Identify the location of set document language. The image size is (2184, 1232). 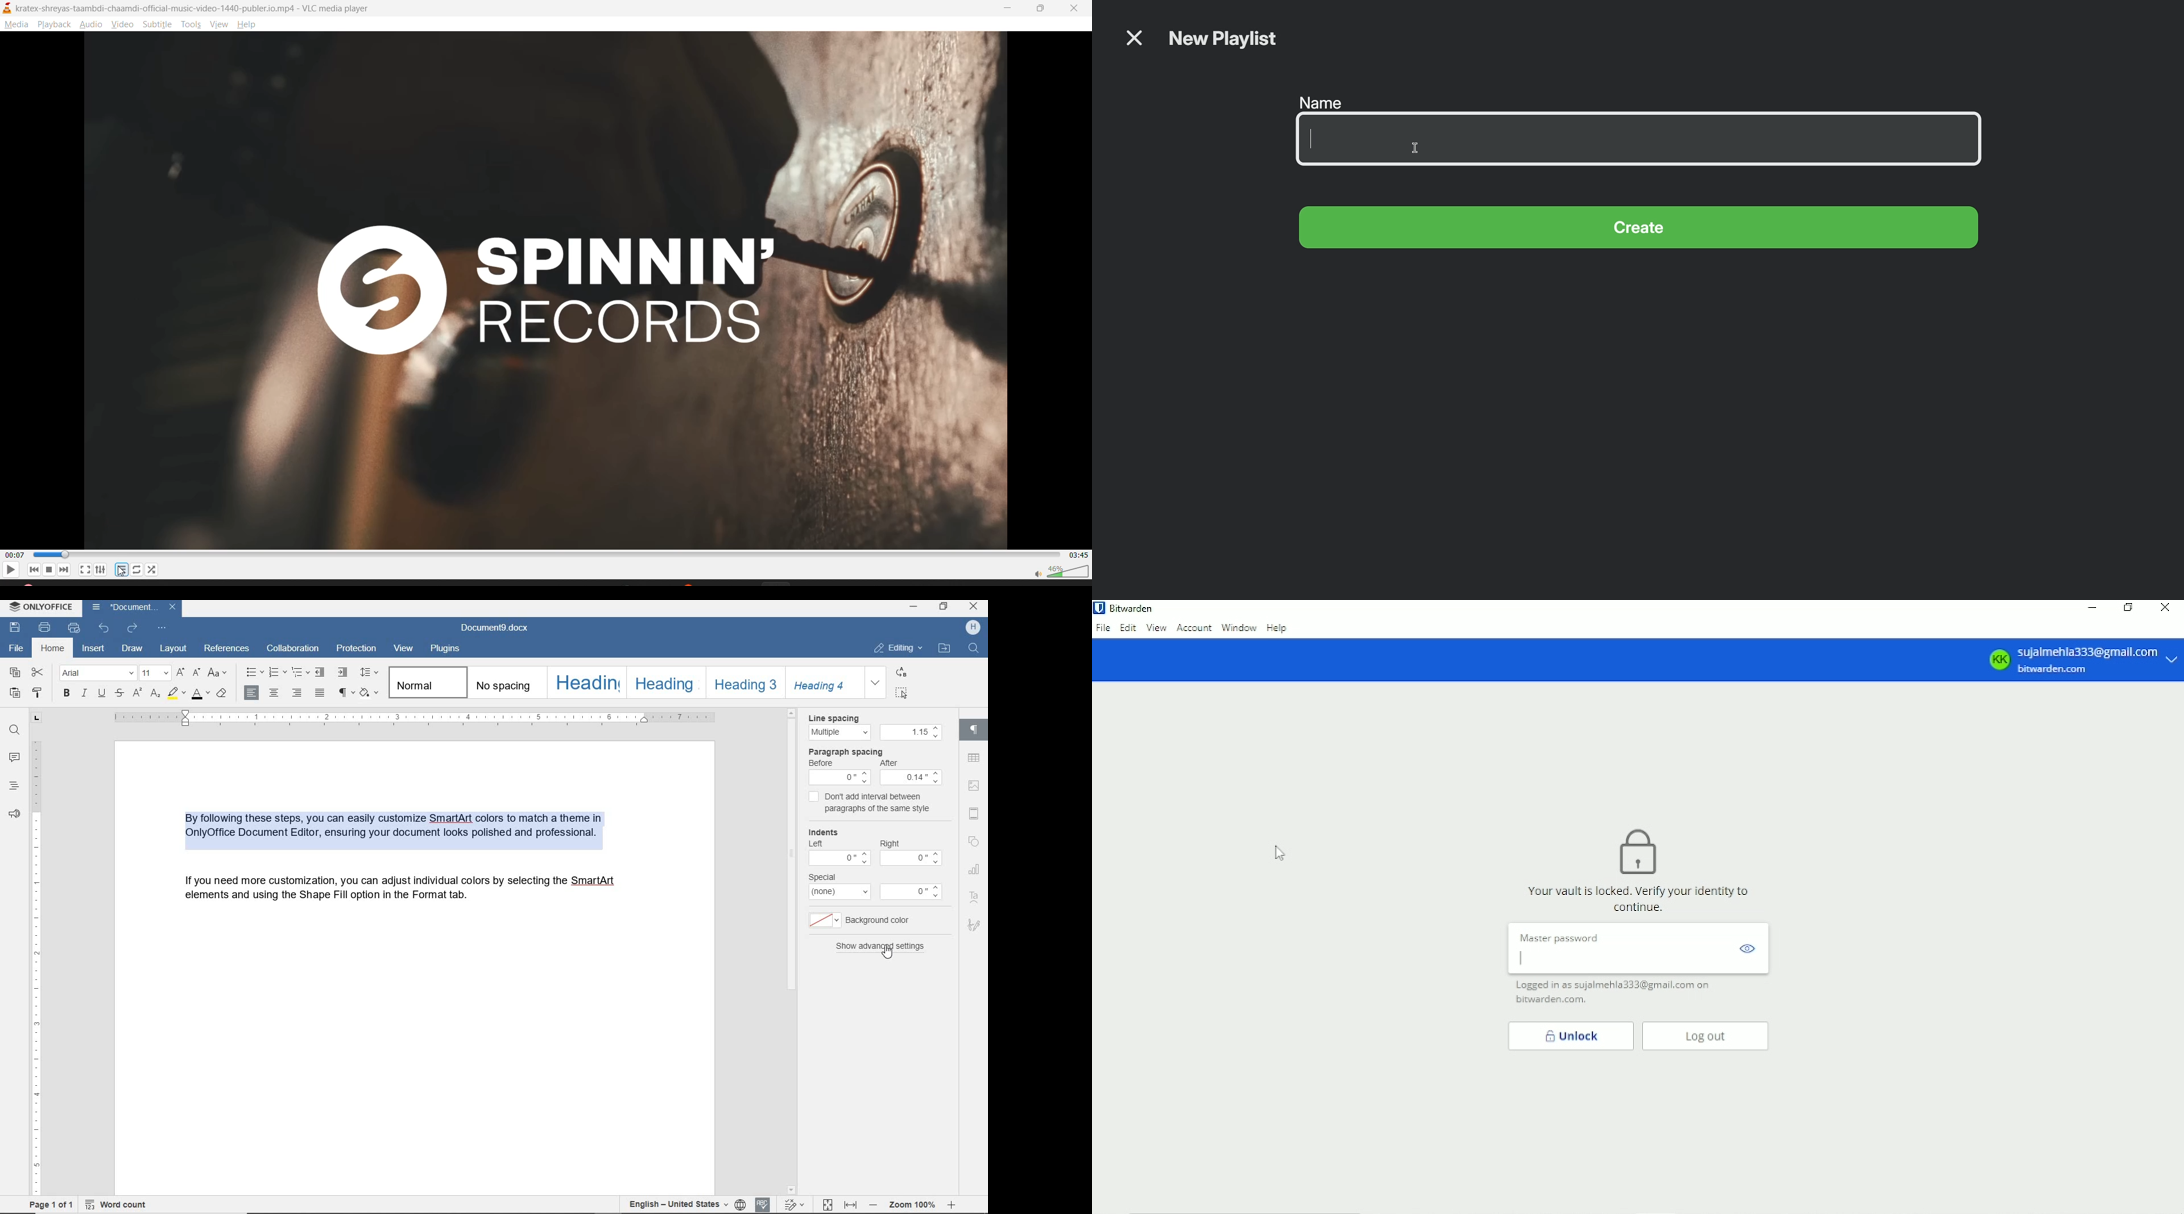
(740, 1203).